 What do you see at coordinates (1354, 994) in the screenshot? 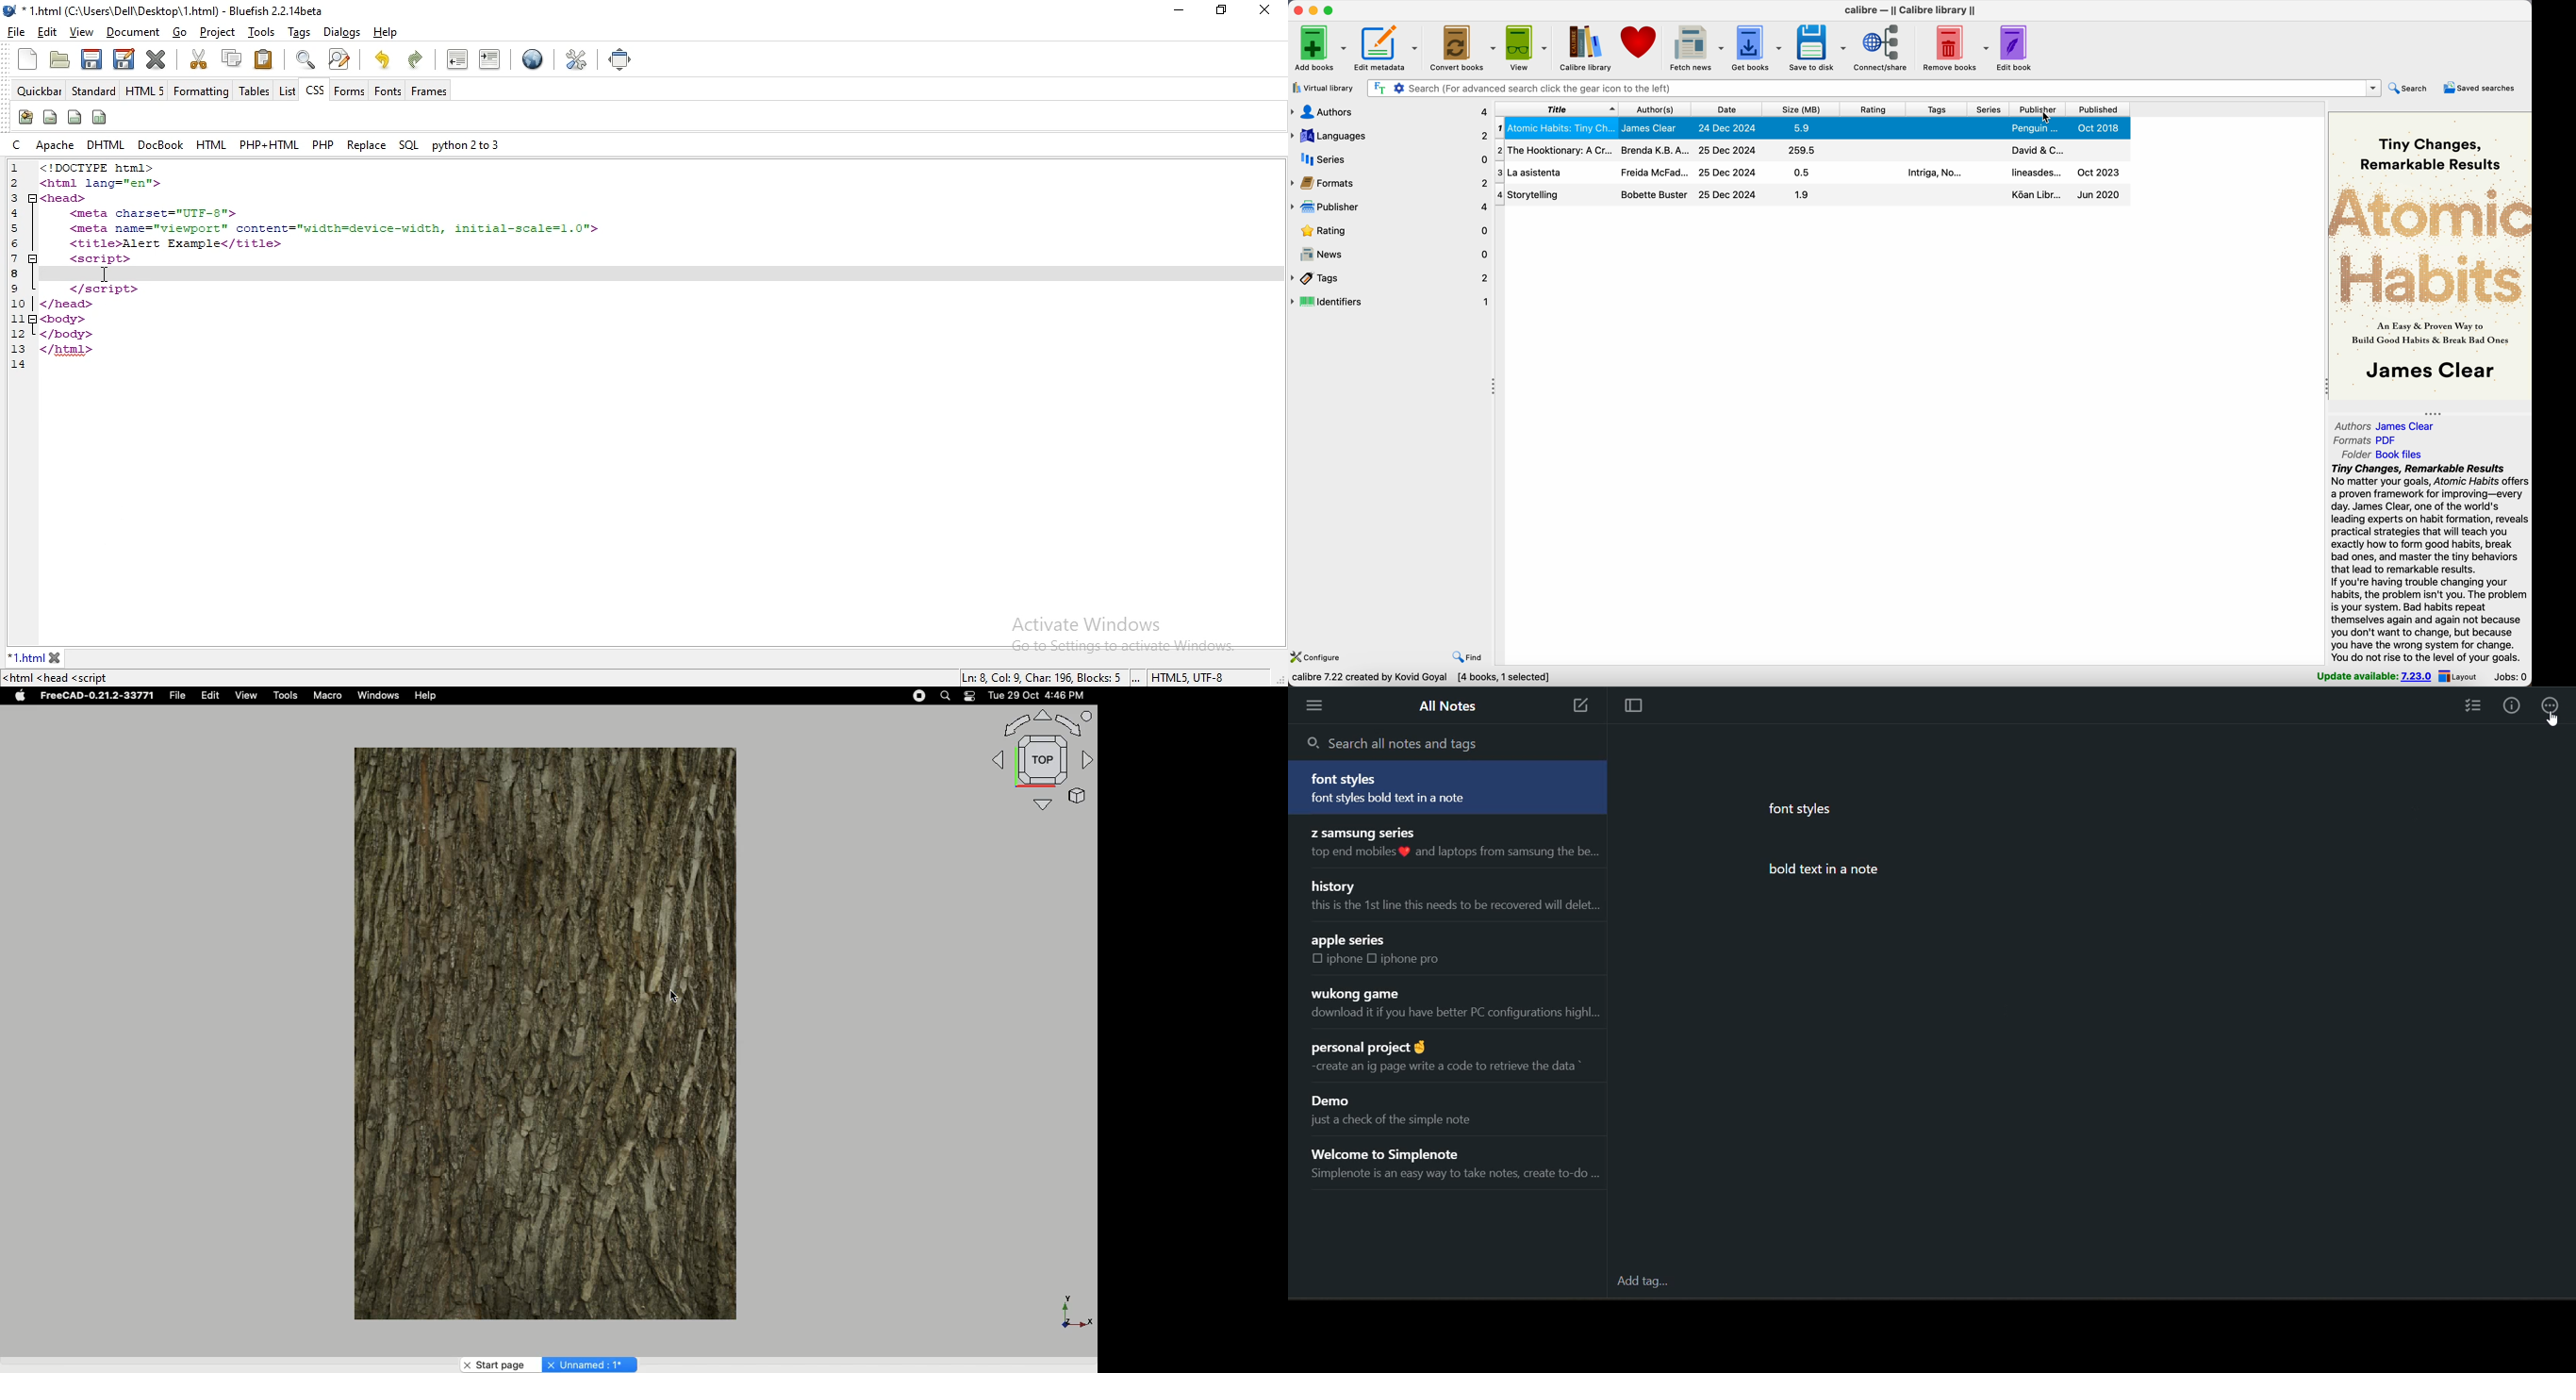
I see `wukong game` at bounding box center [1354, 994].